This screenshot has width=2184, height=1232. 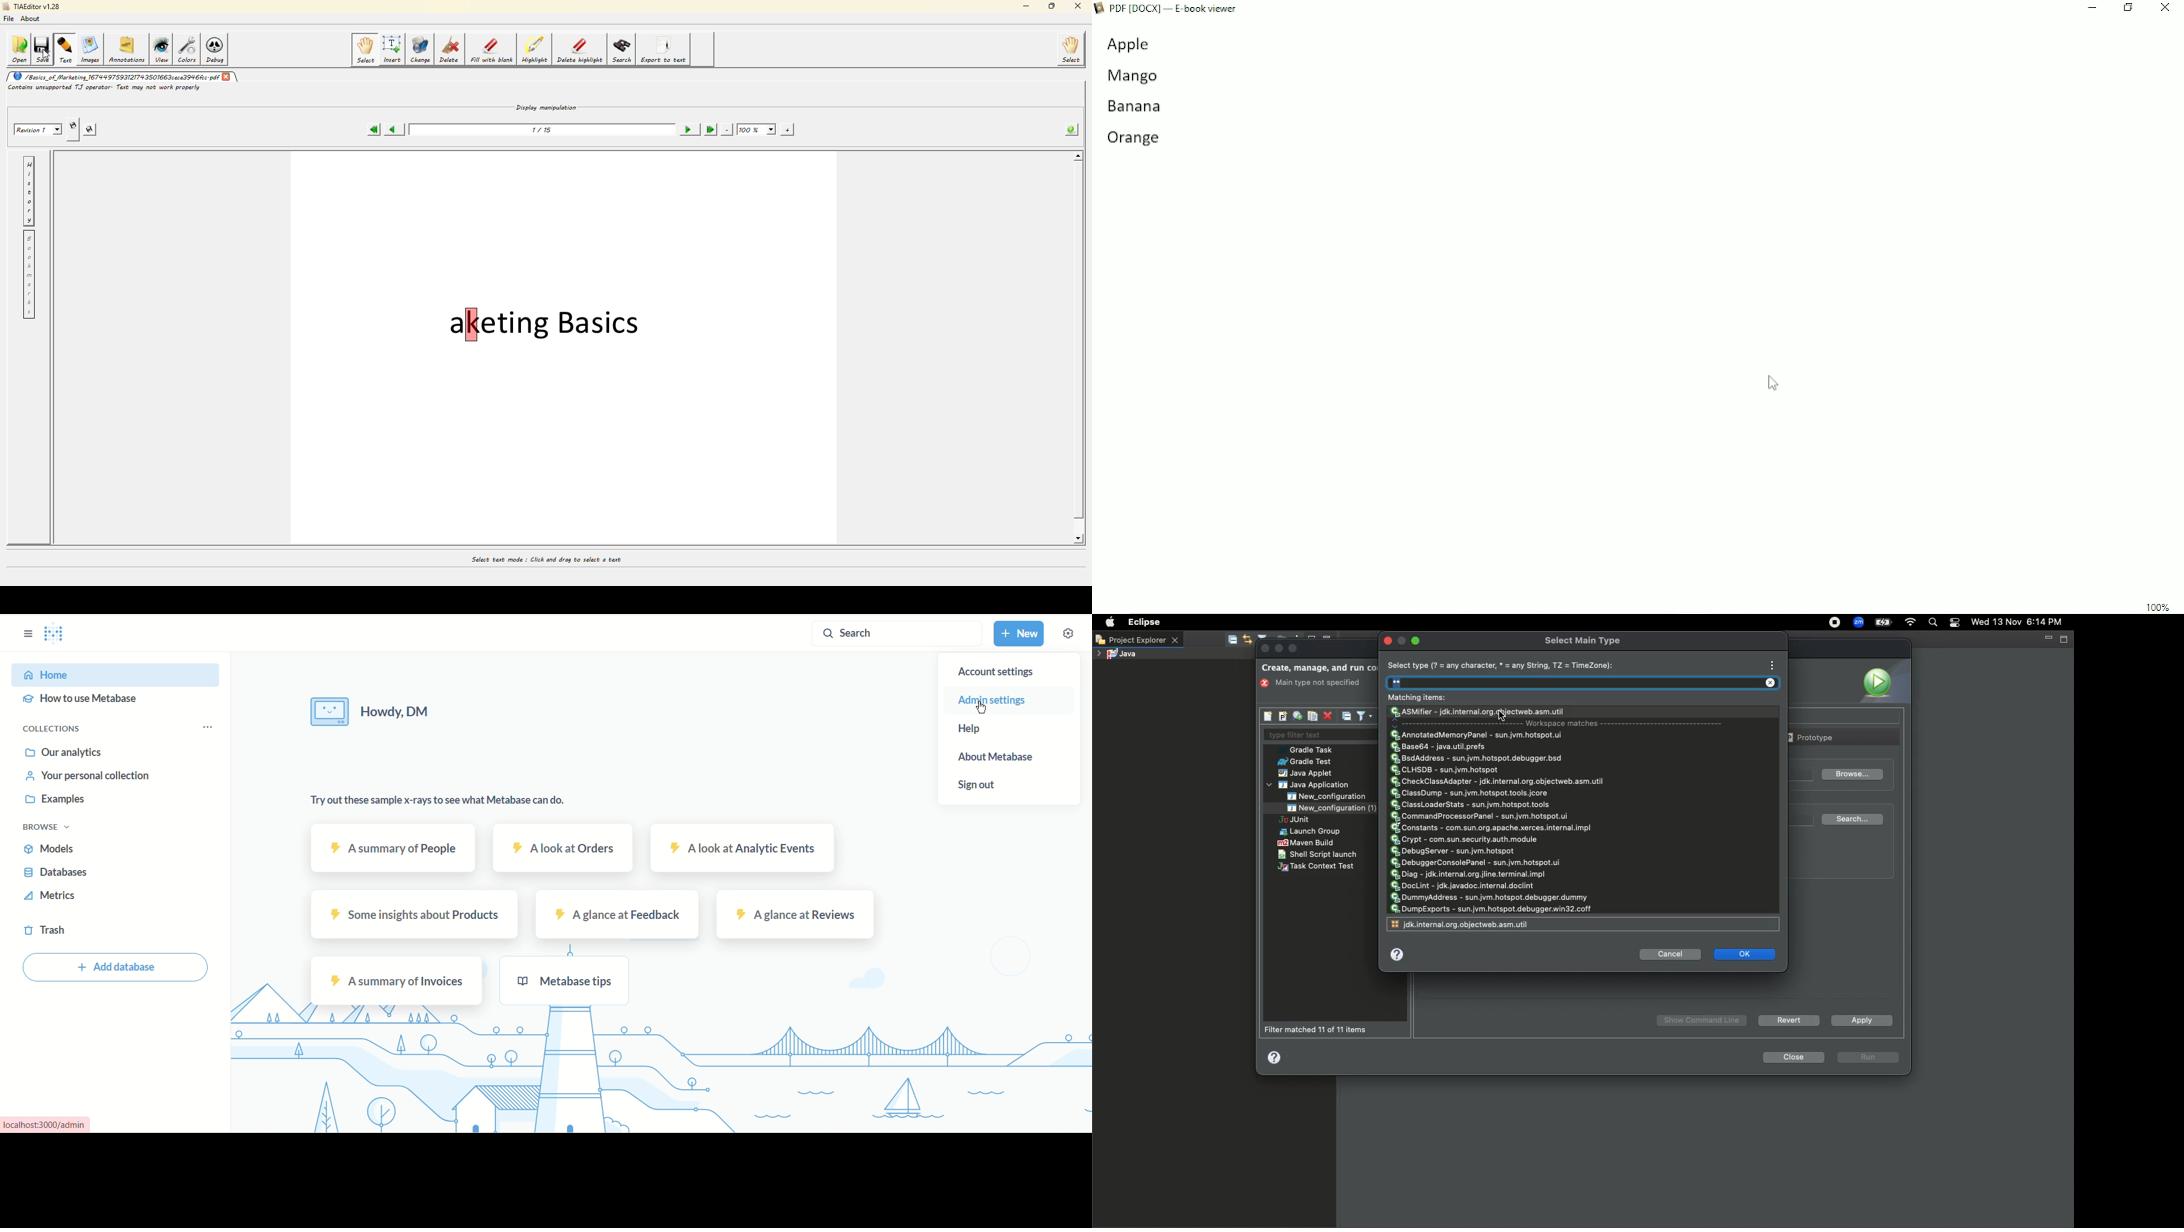 I want to click on new, so click(x=1019, y=634).